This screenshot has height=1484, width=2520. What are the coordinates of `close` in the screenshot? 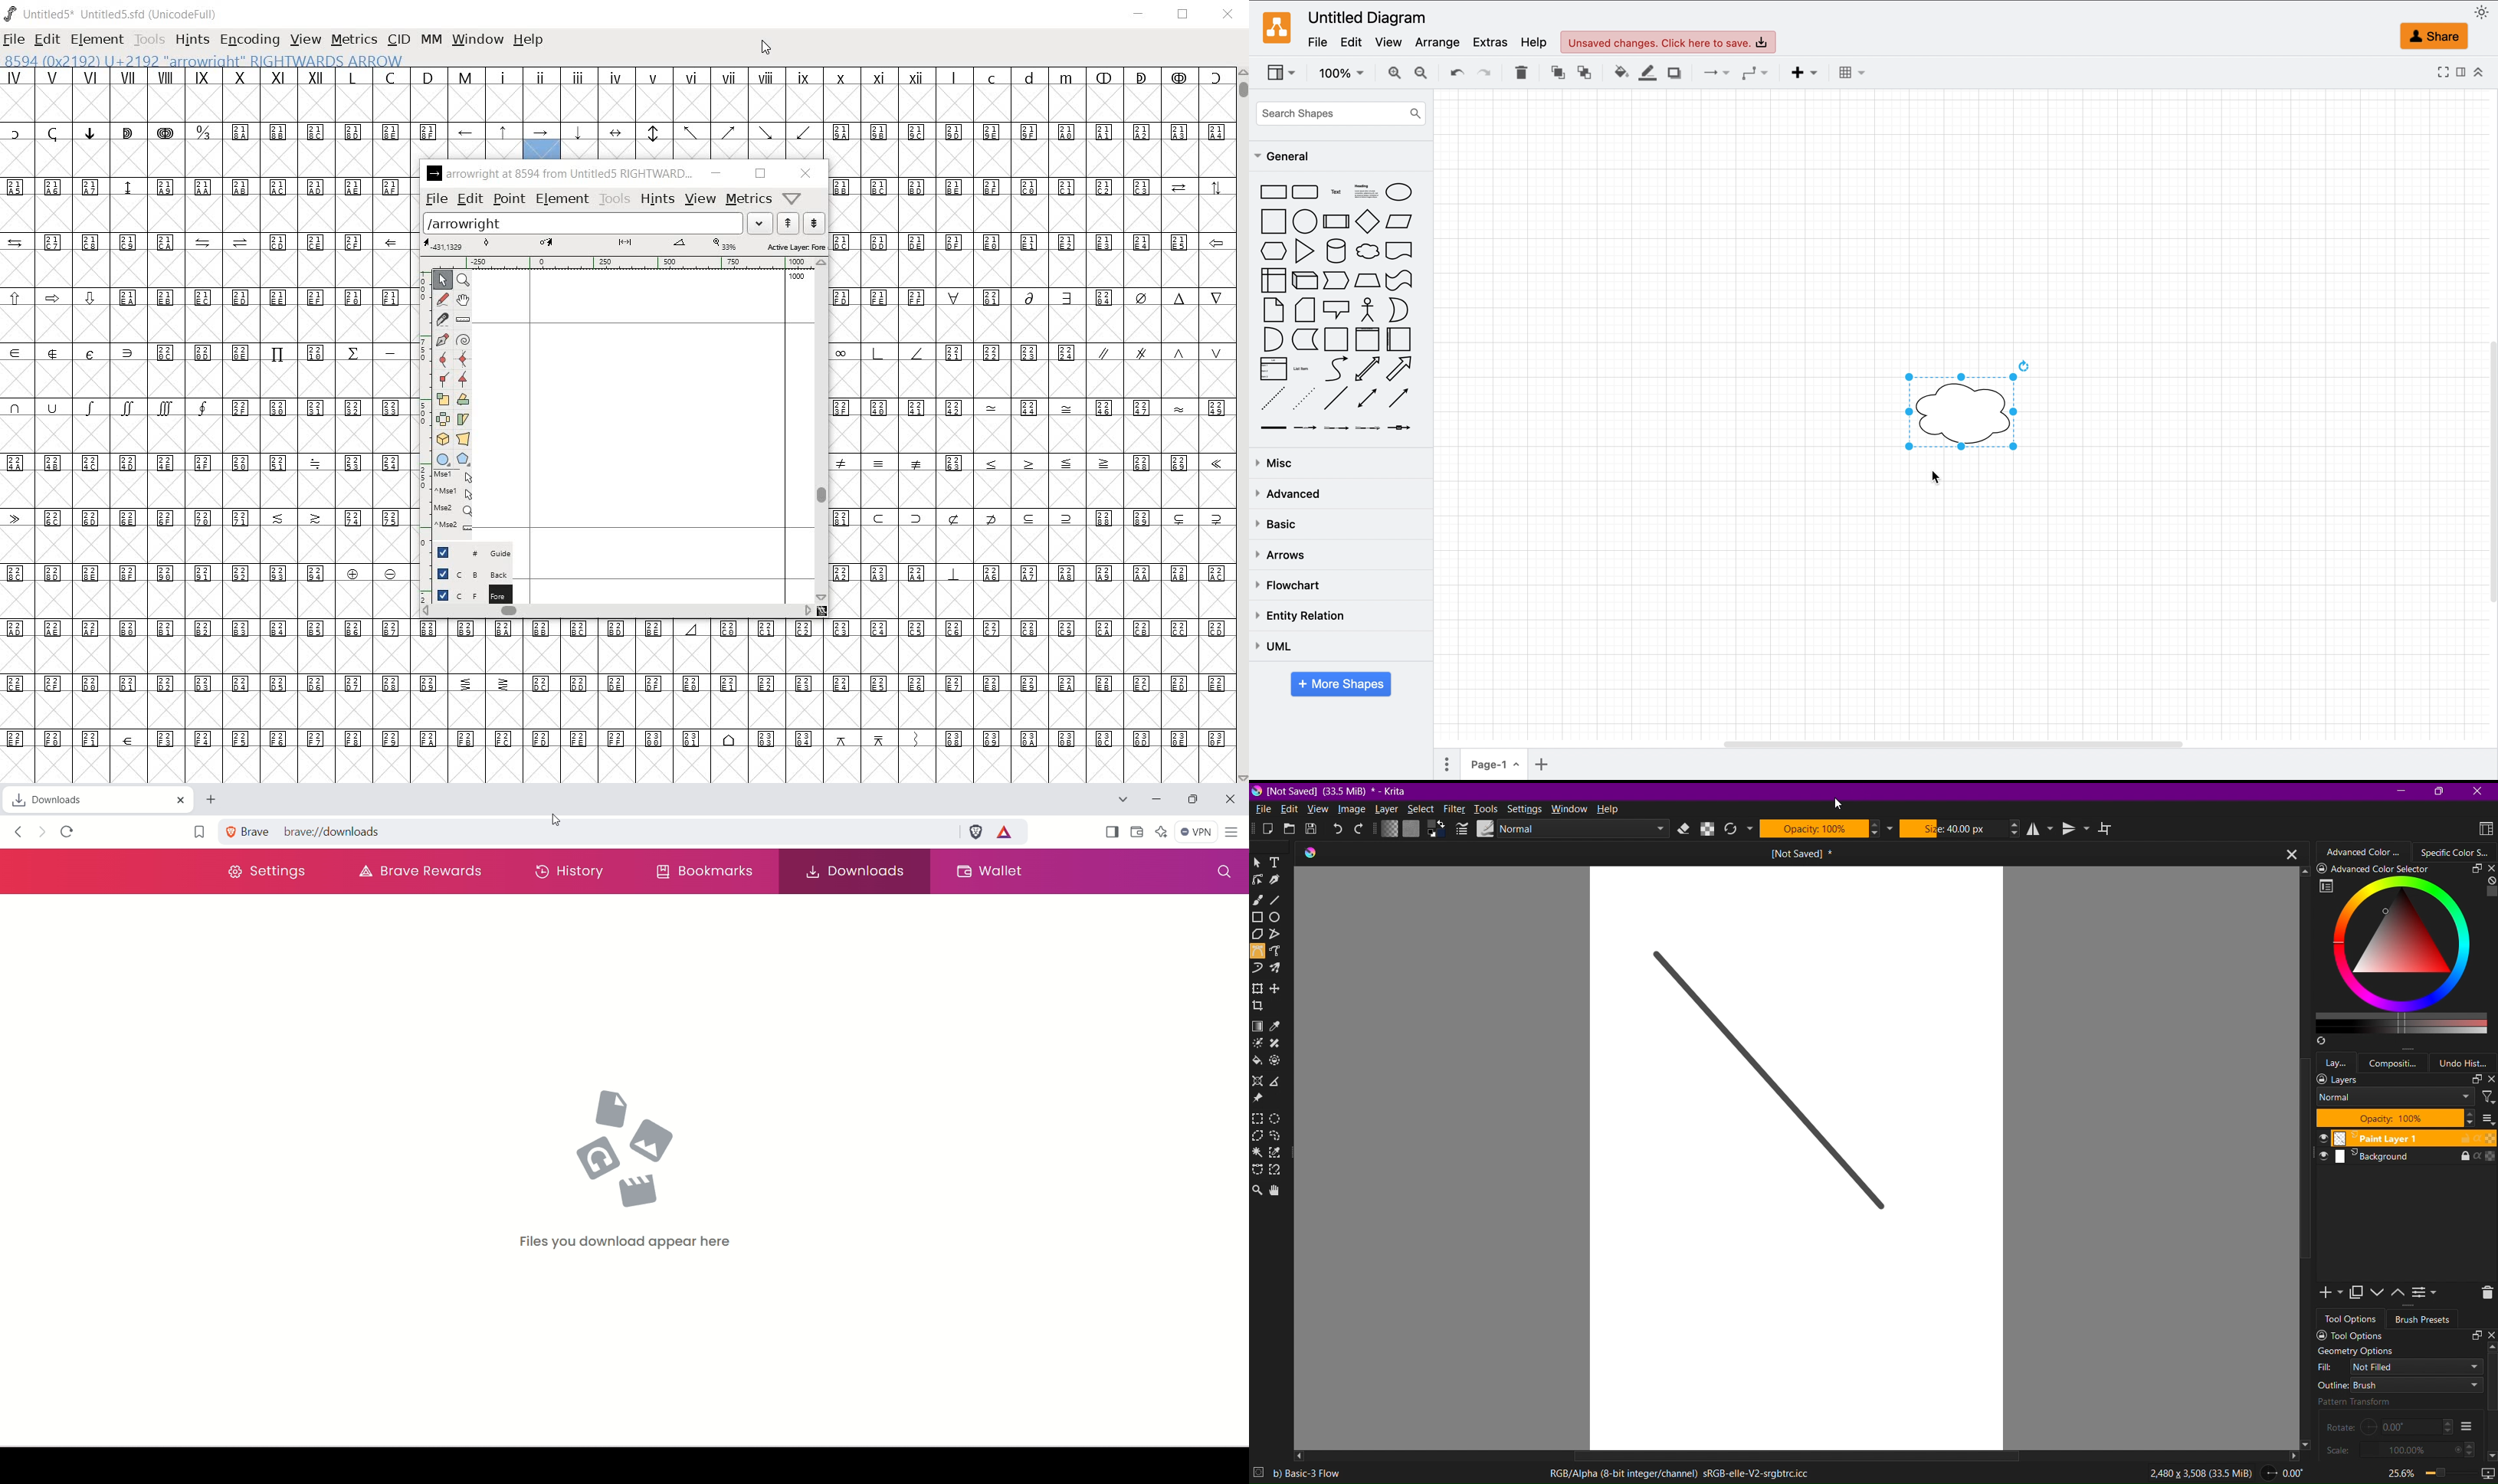 It's located at (806, 175).